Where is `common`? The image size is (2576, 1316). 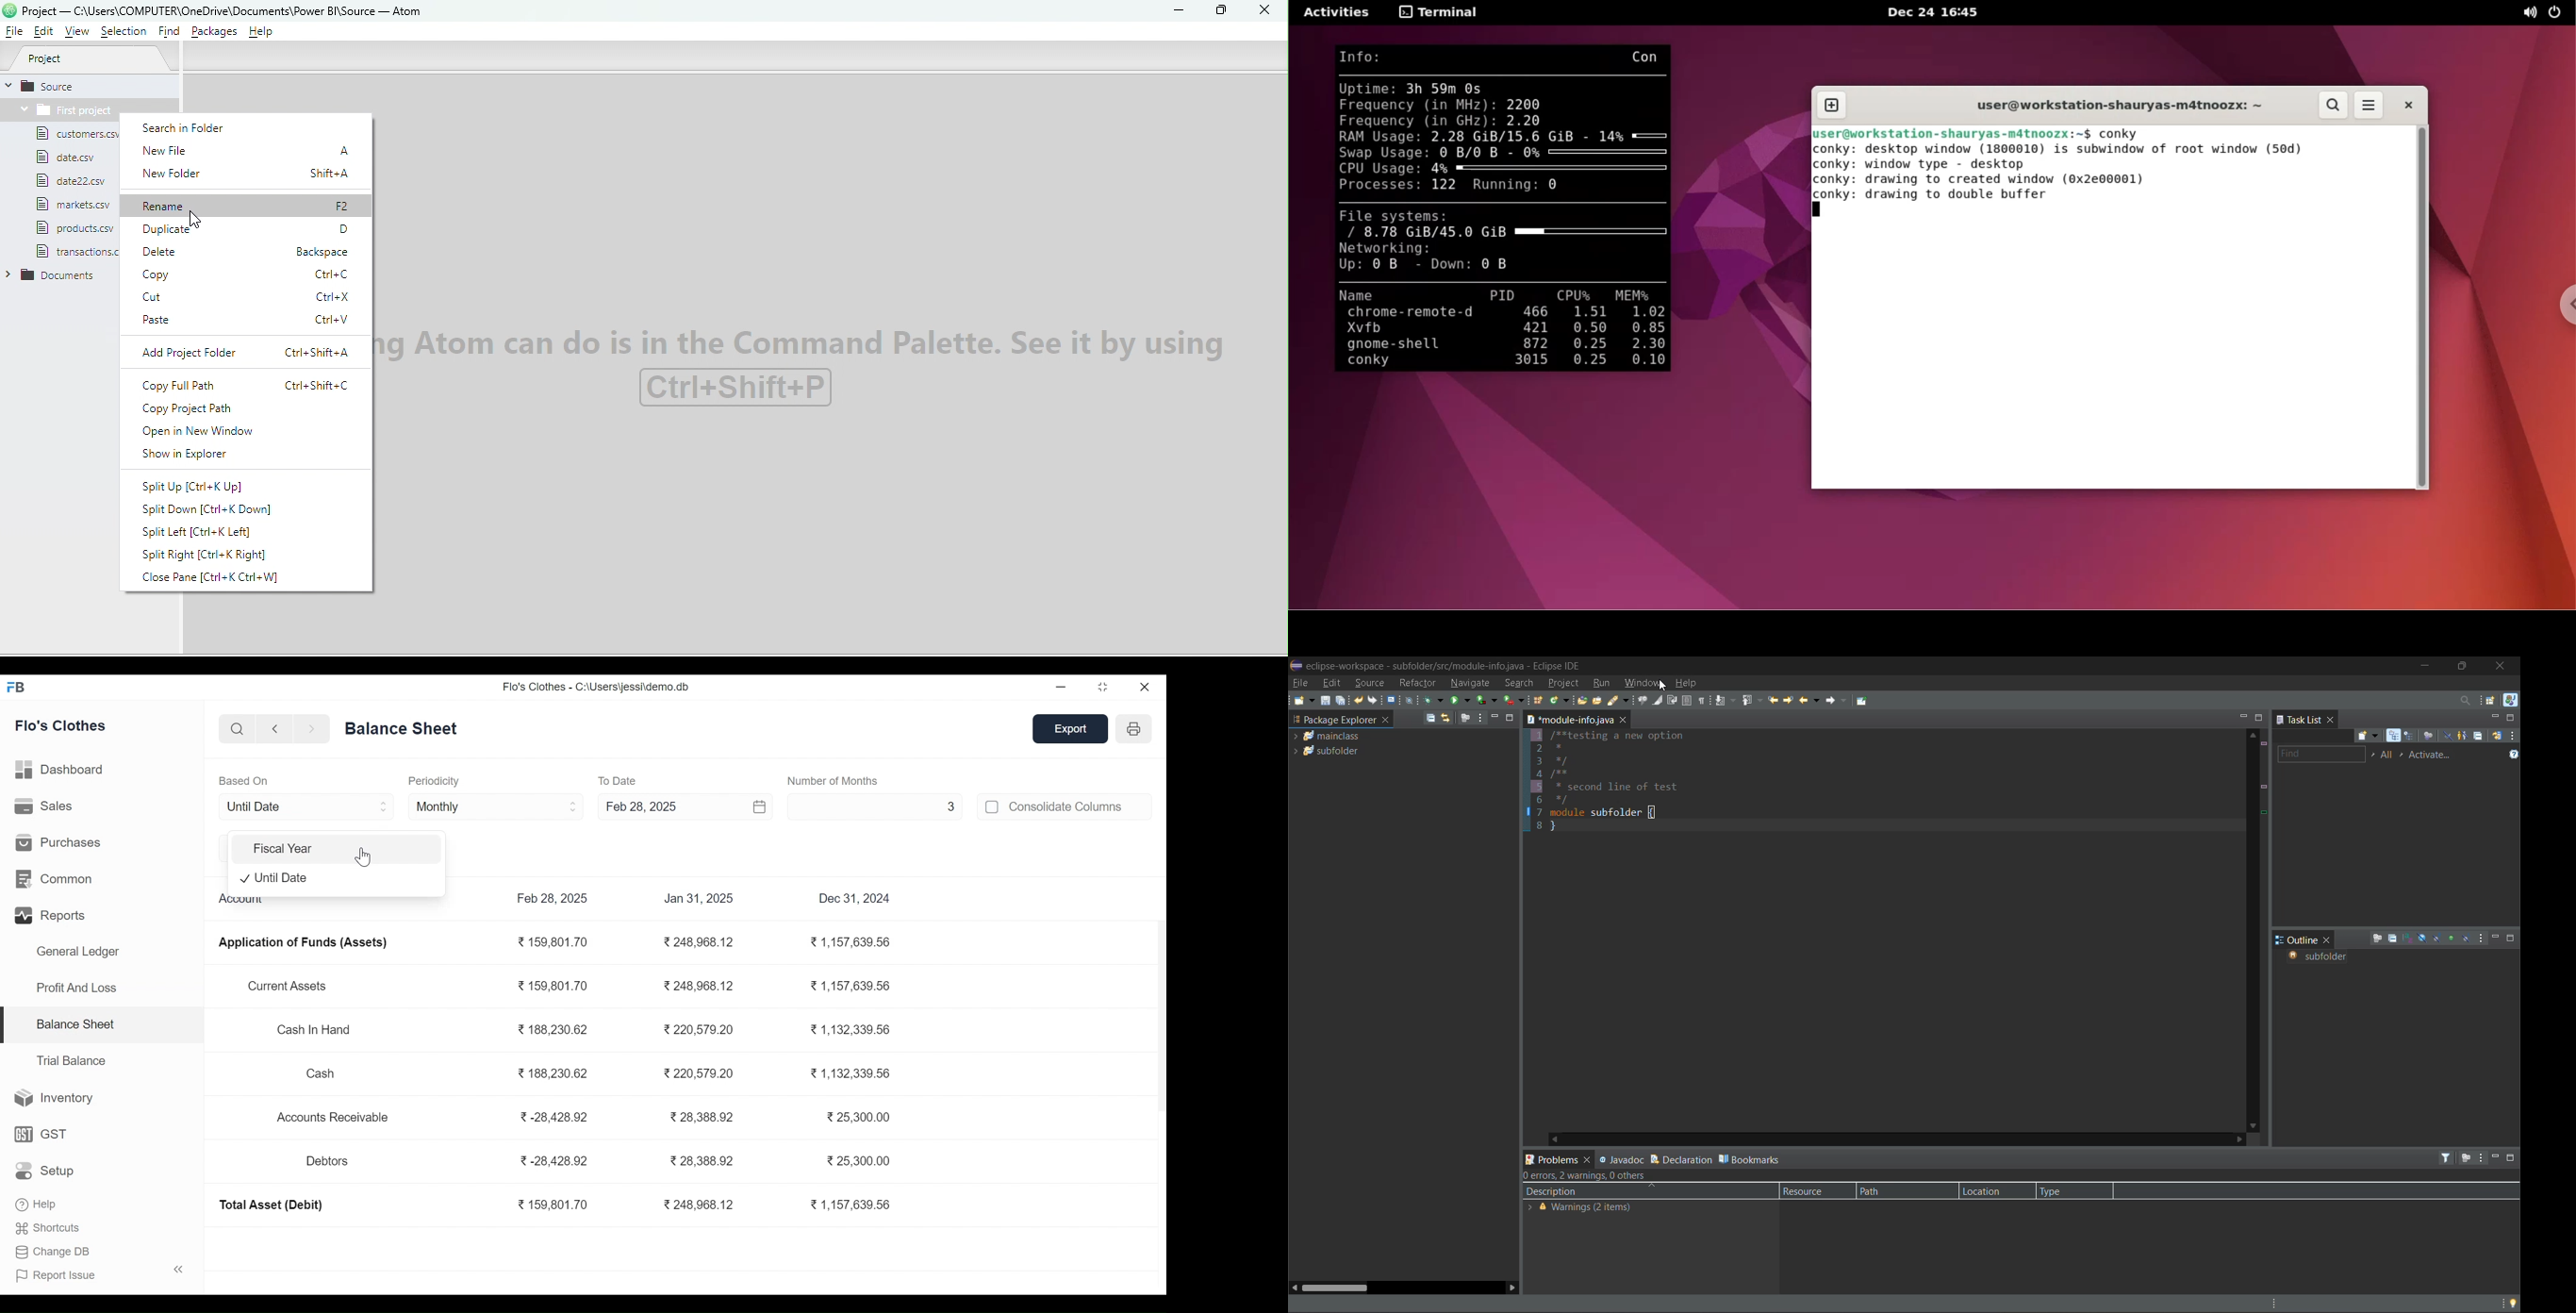 common is located at coordinates (57, 880).